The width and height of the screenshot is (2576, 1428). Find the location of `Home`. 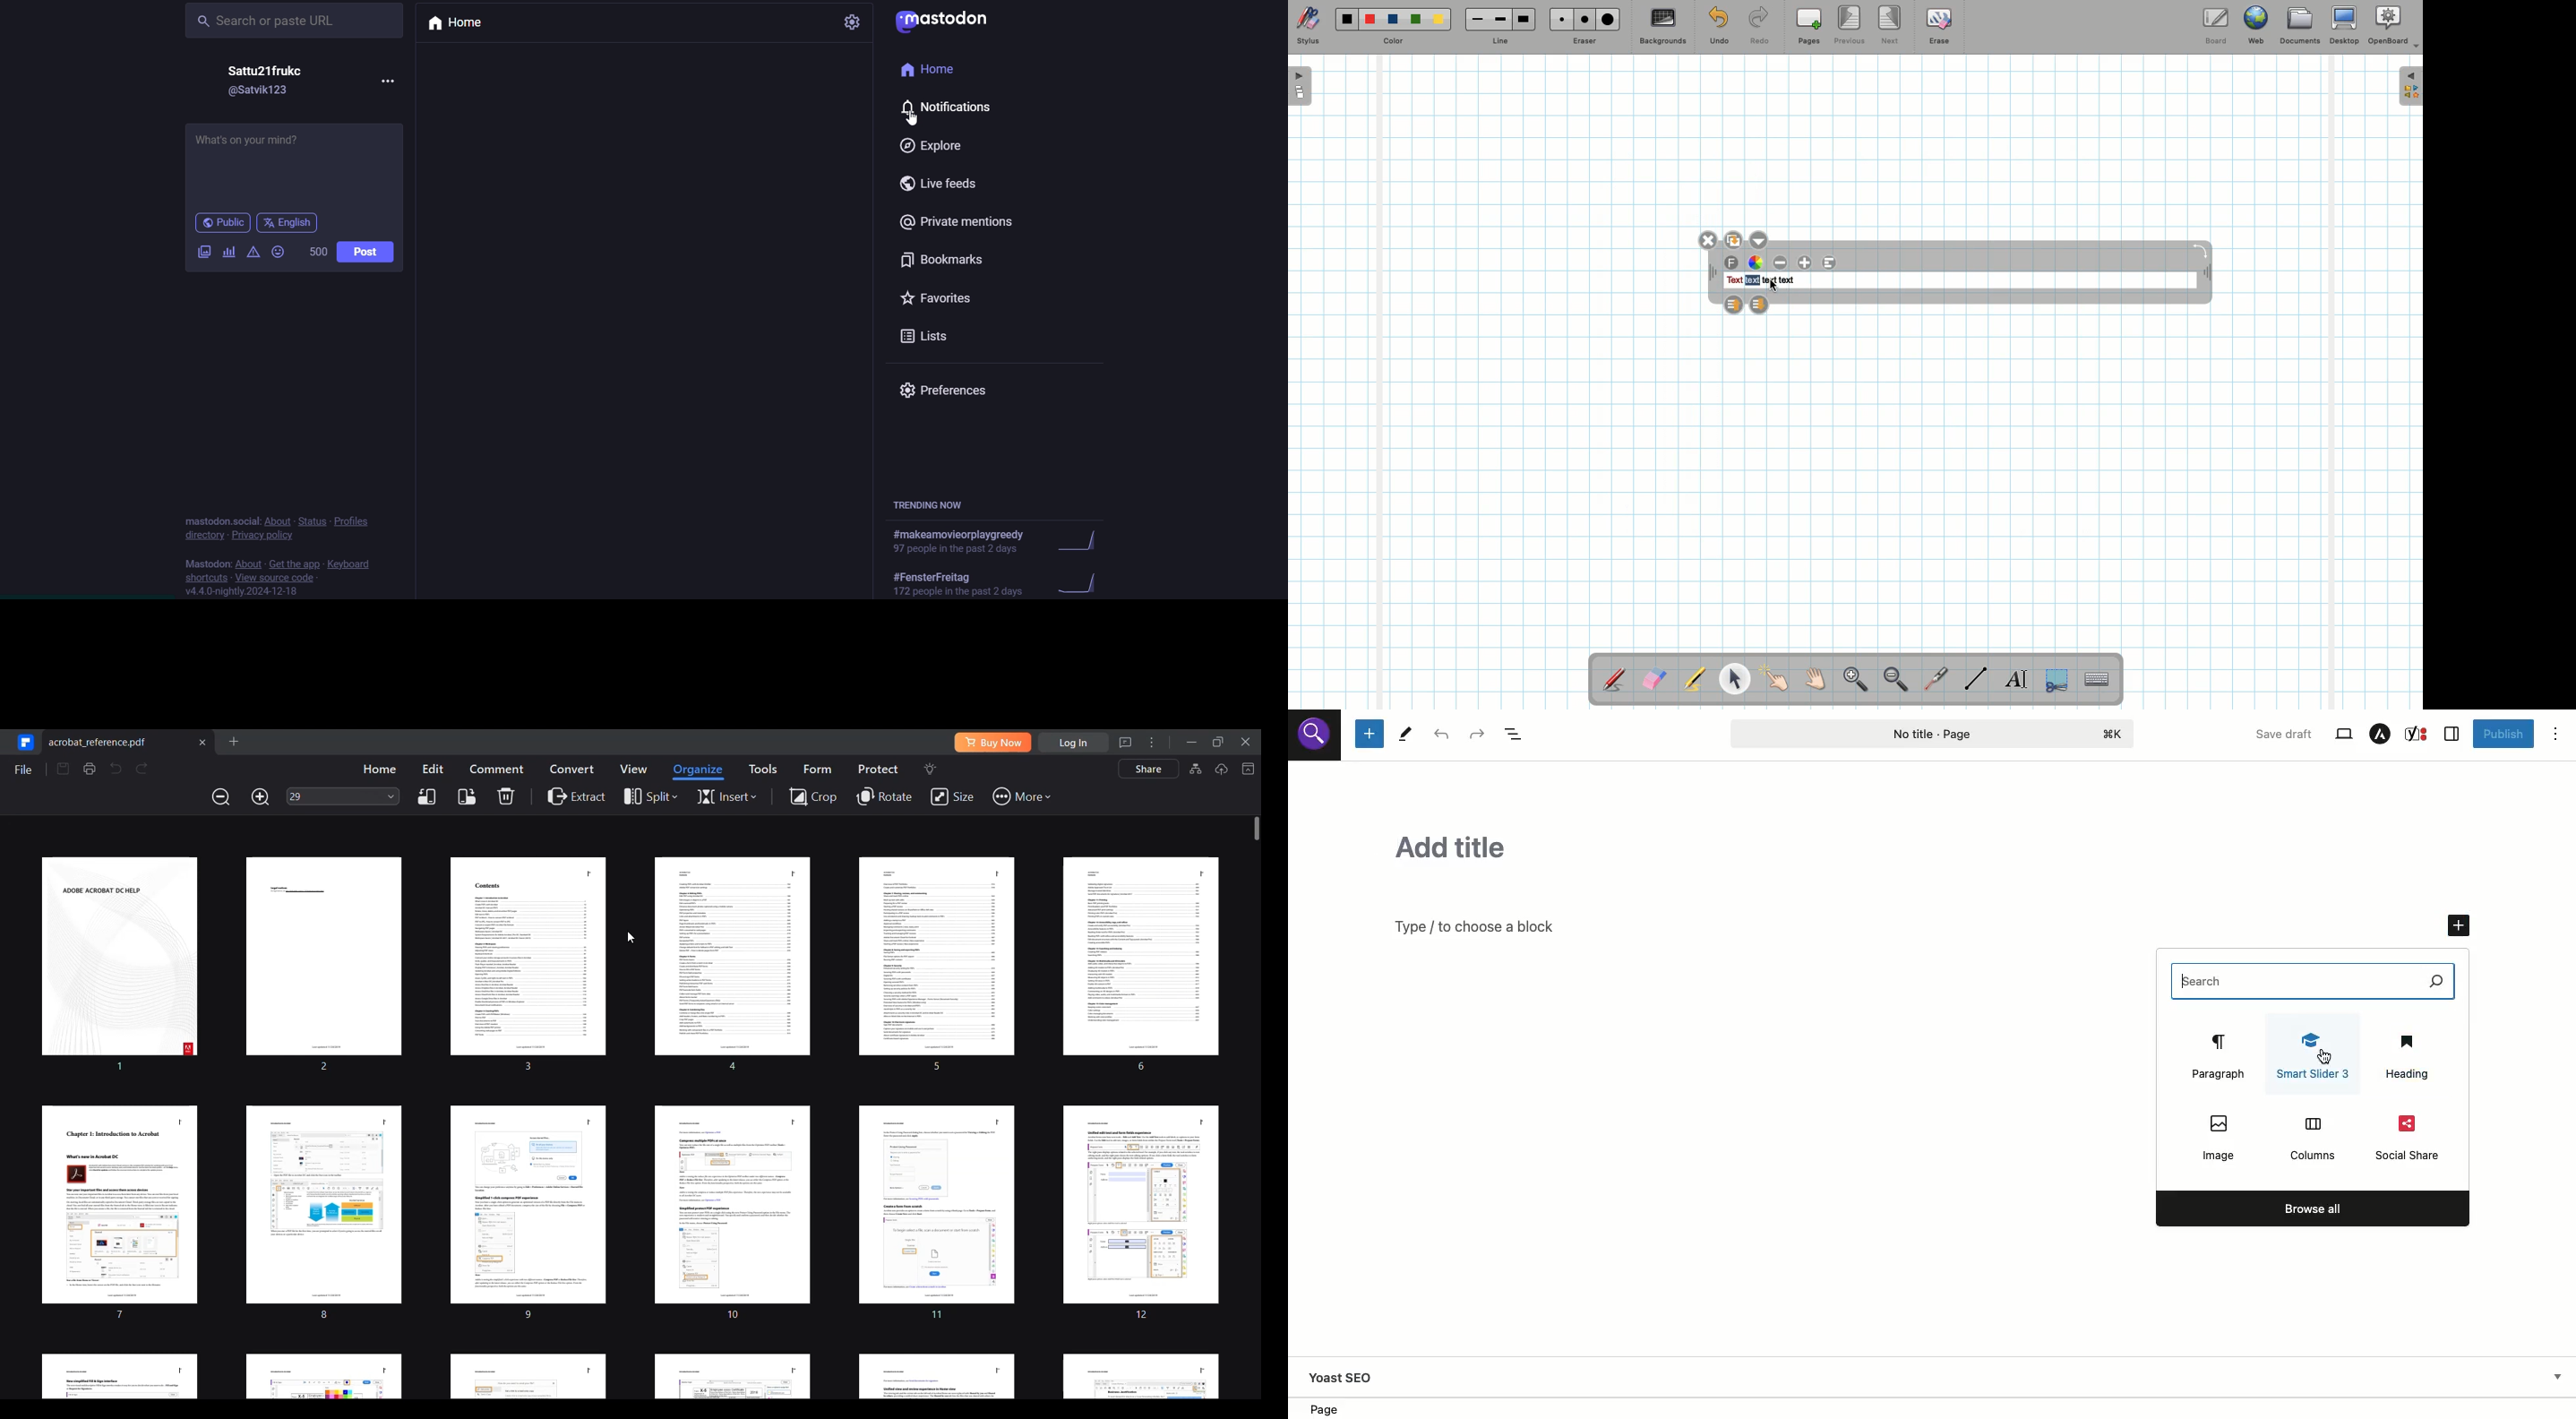

Home is located at coordinates (459, 24).